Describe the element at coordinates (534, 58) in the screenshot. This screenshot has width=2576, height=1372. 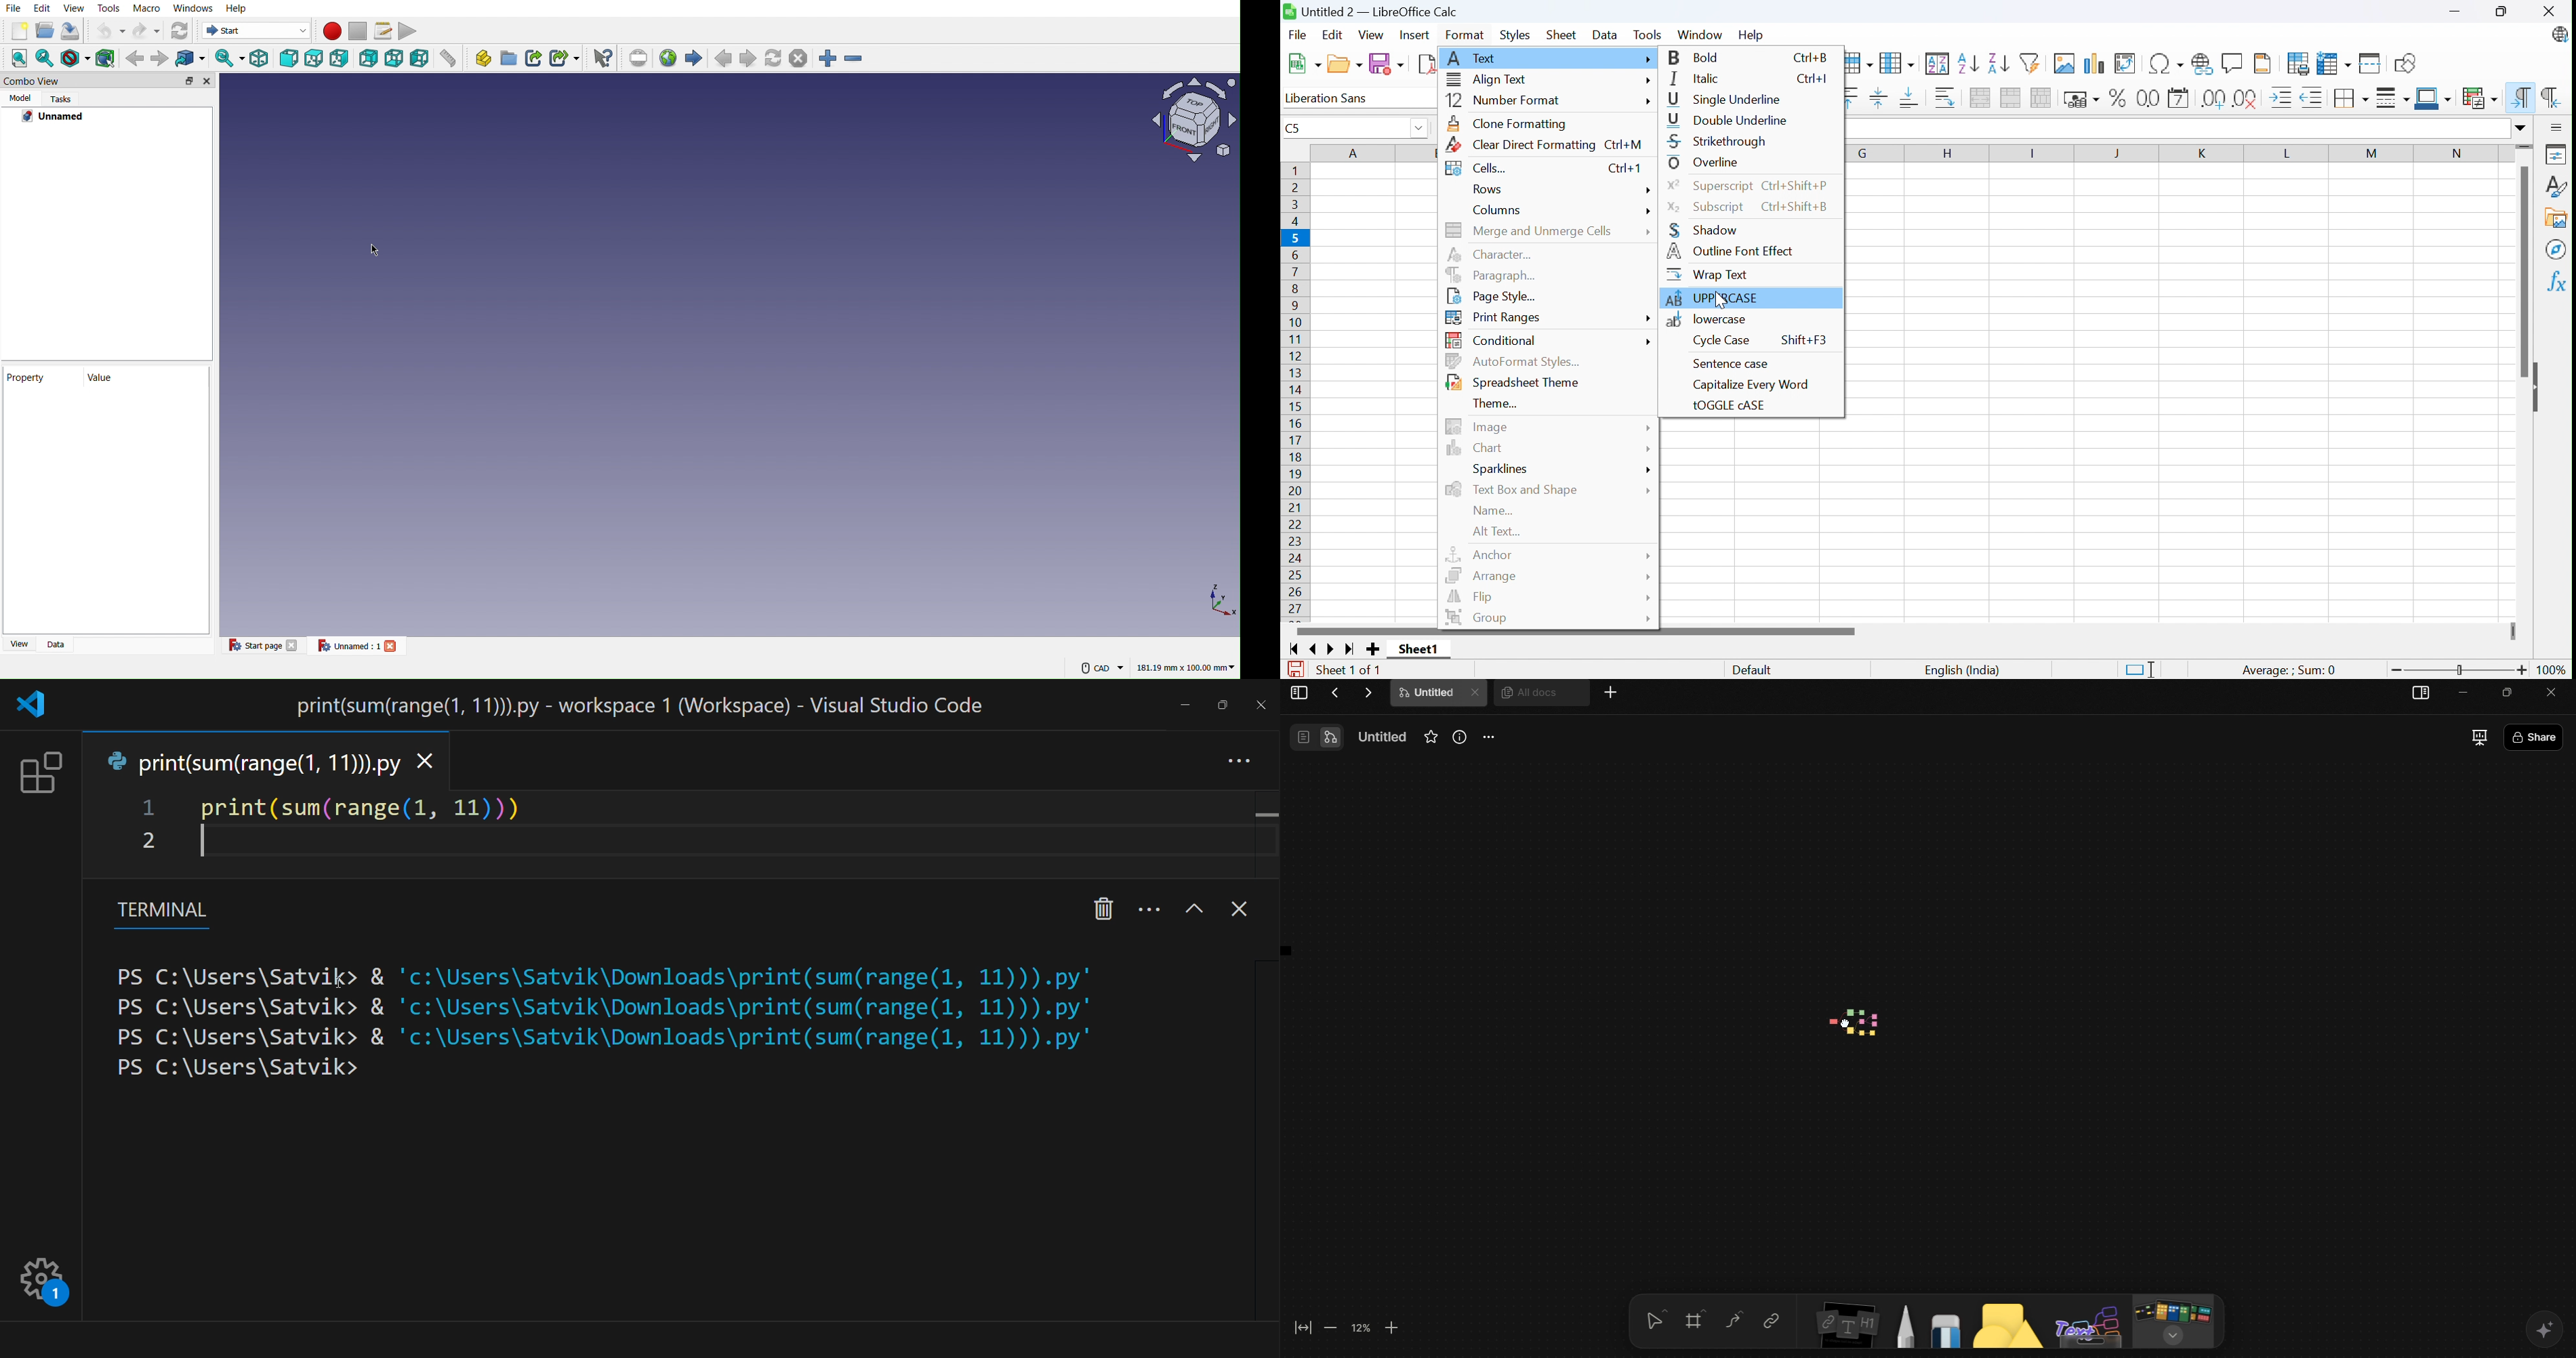
I see `Create a link` at that location.